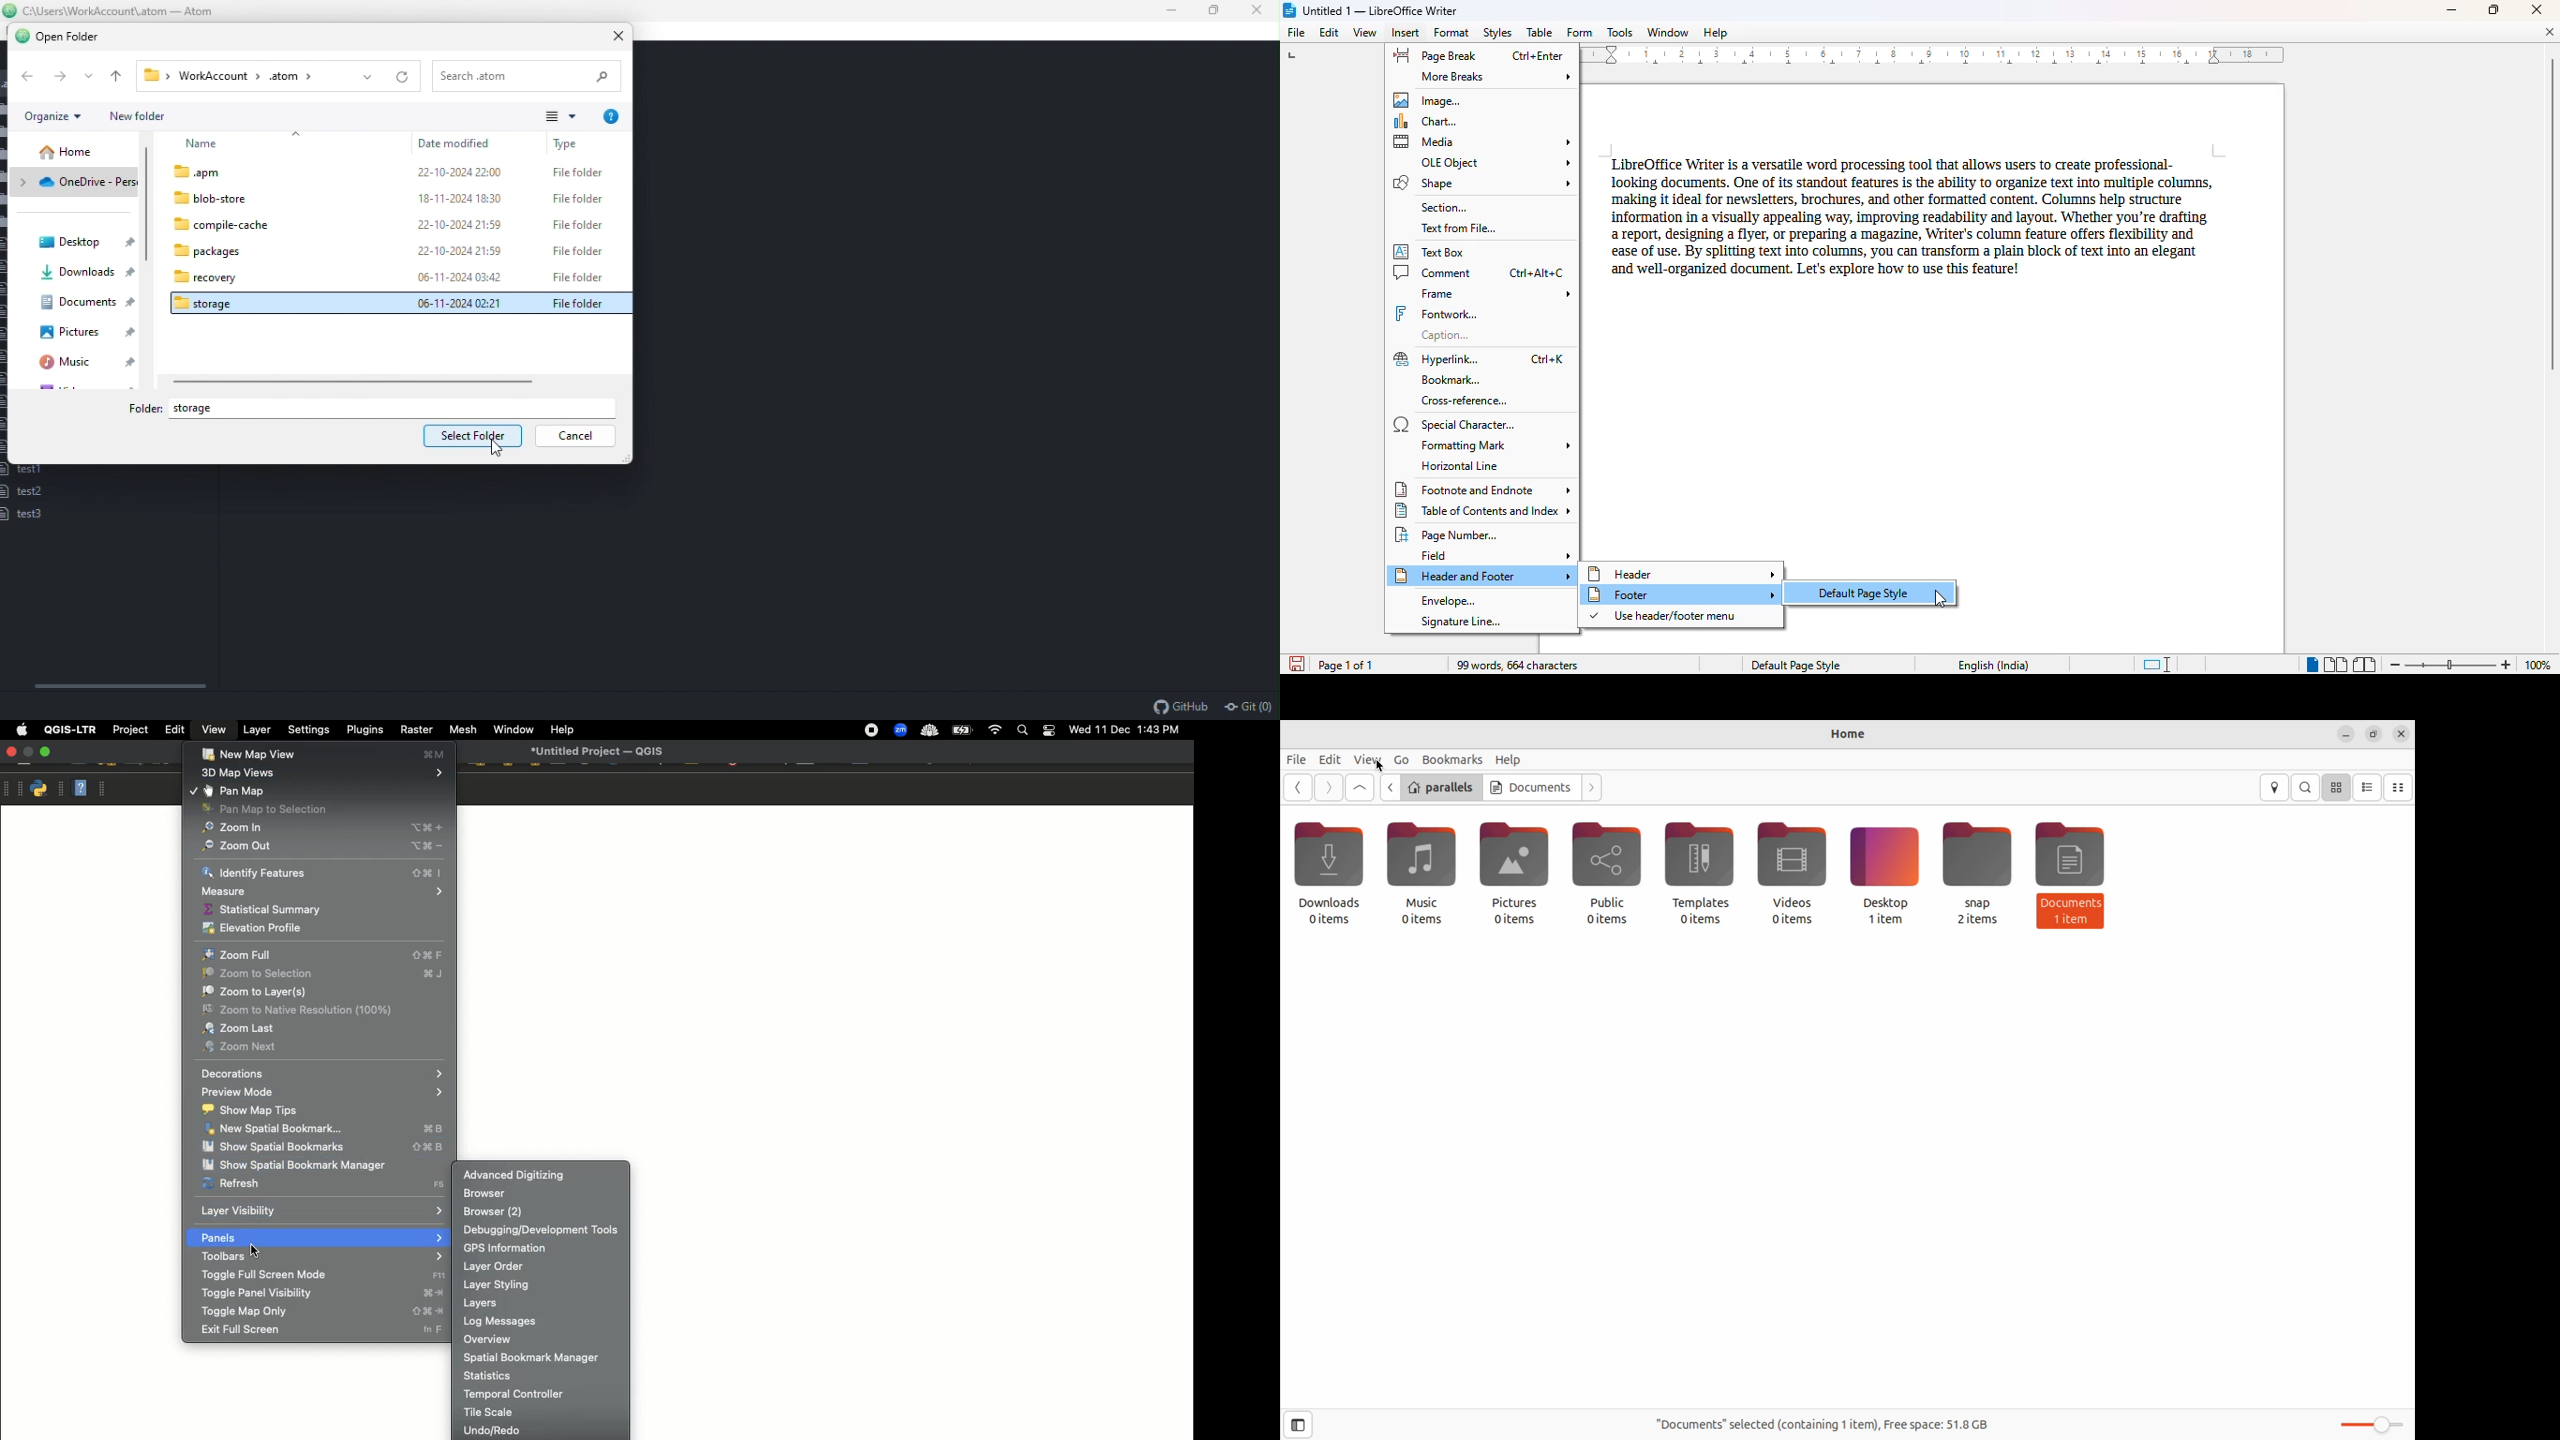 The image size is (2576, 1456). I want to click on caption, so click(1450, 335).